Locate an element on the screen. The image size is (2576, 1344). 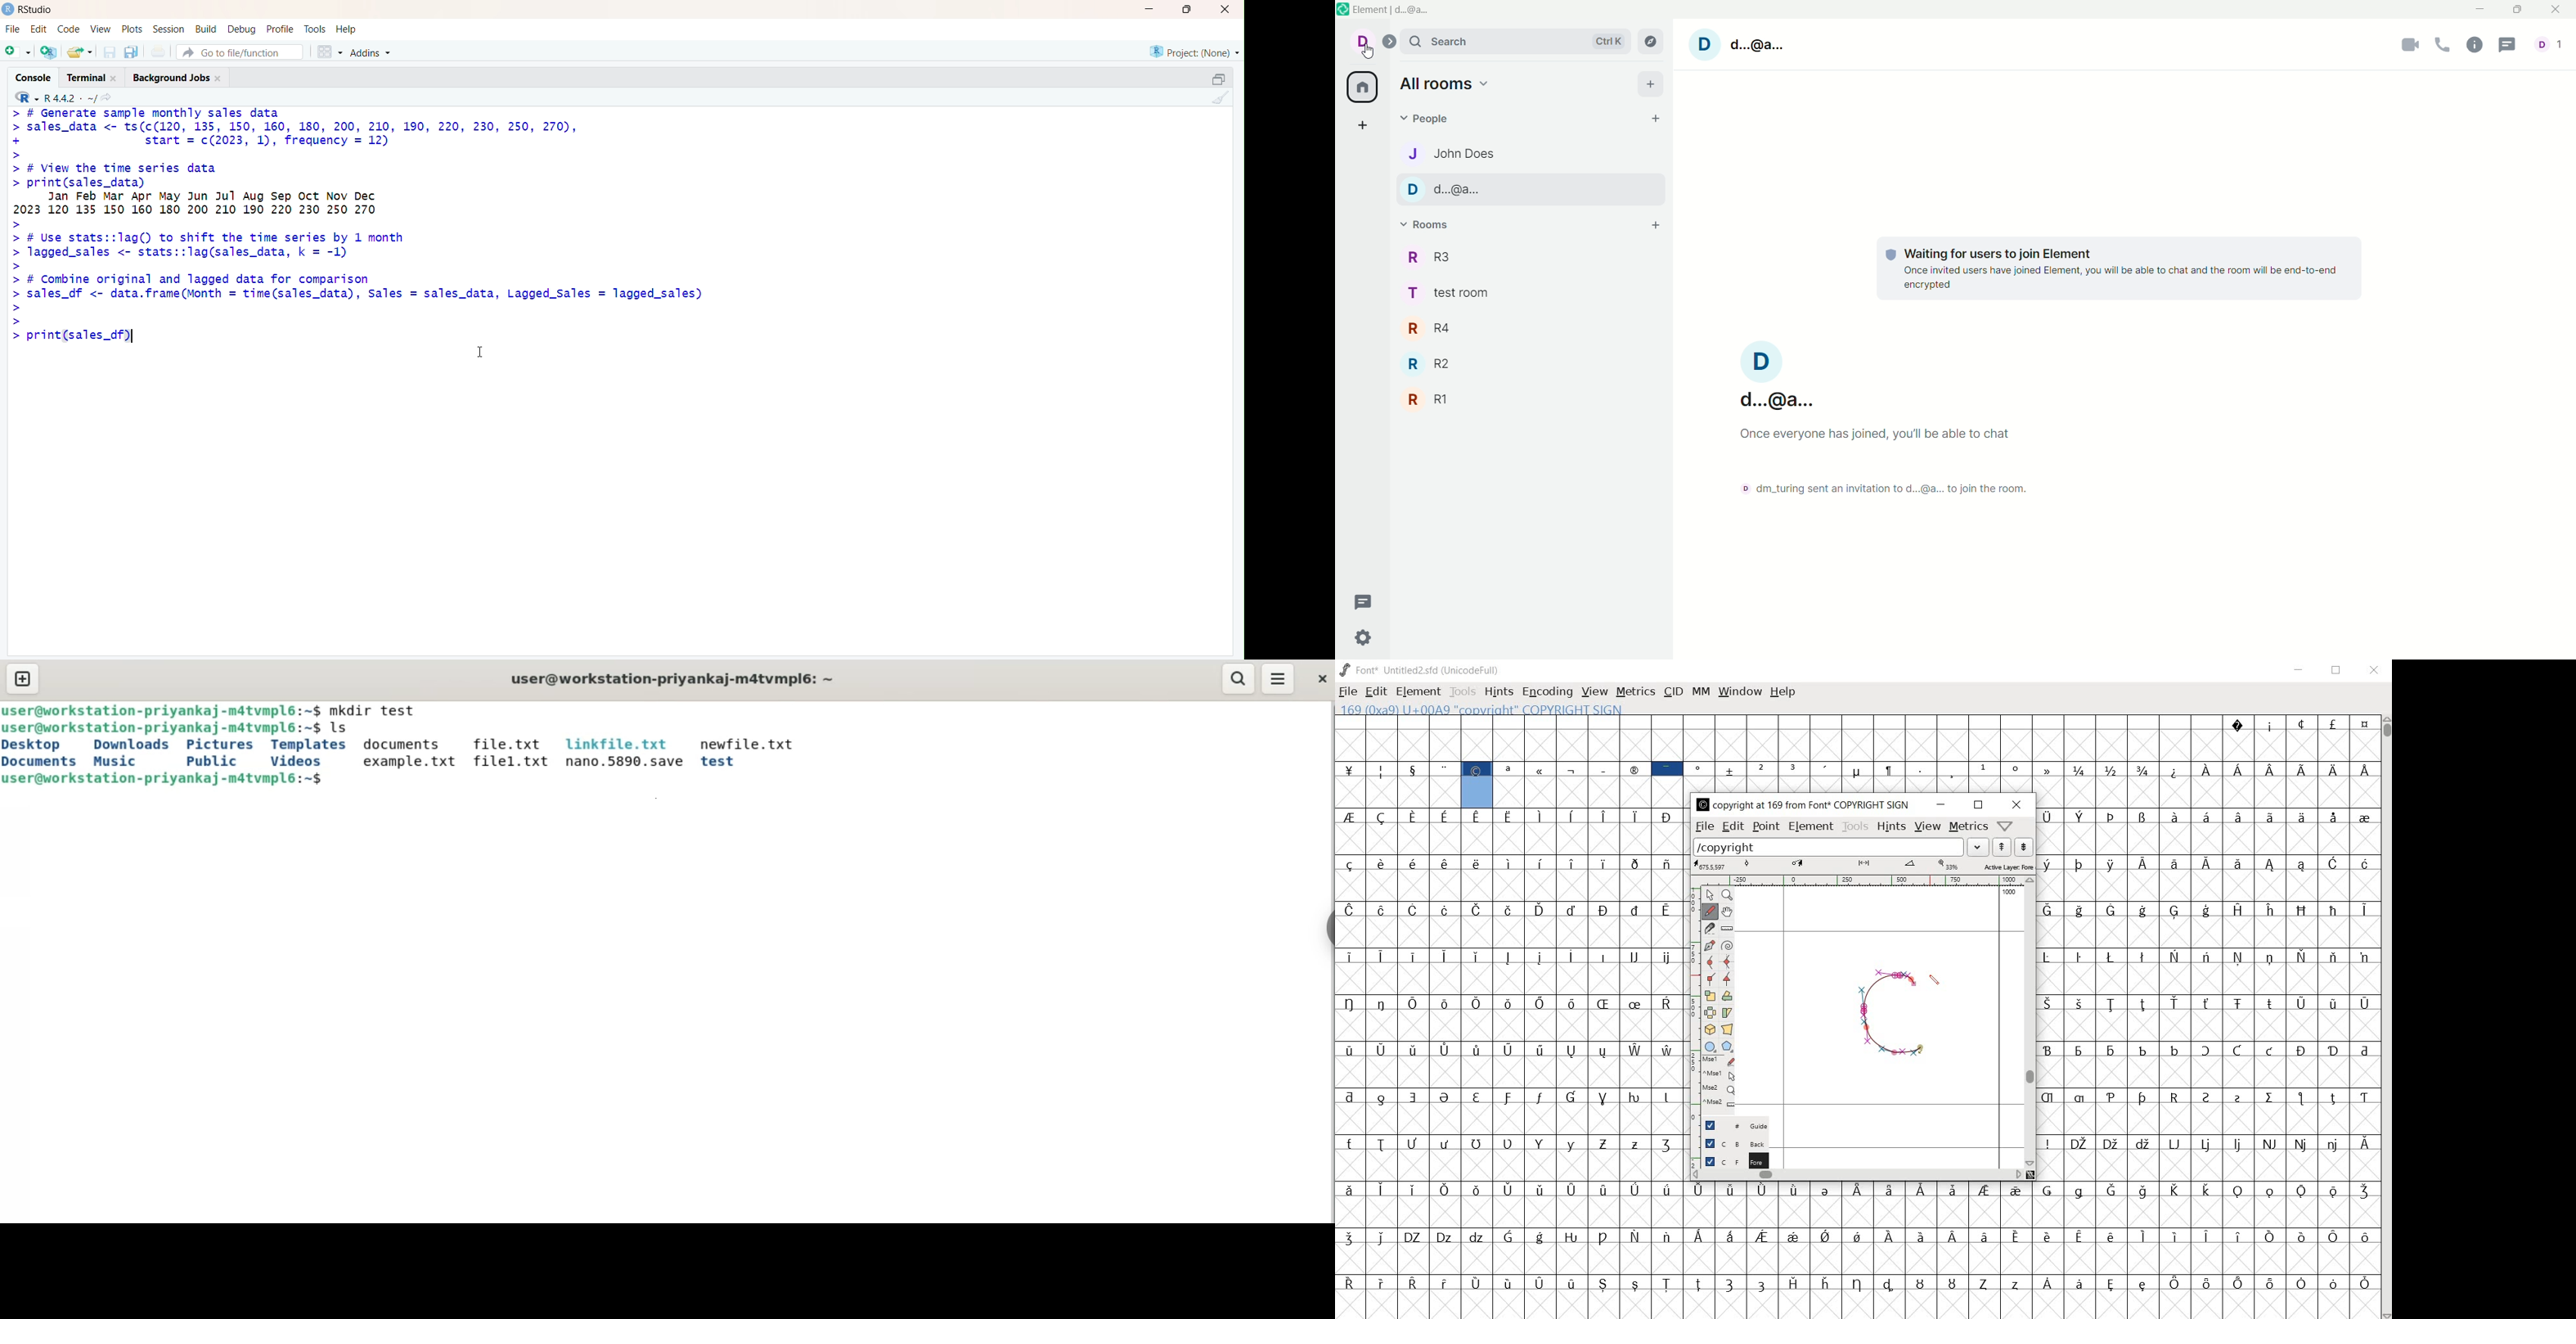
maximize is located at coordinates (2517, 10).